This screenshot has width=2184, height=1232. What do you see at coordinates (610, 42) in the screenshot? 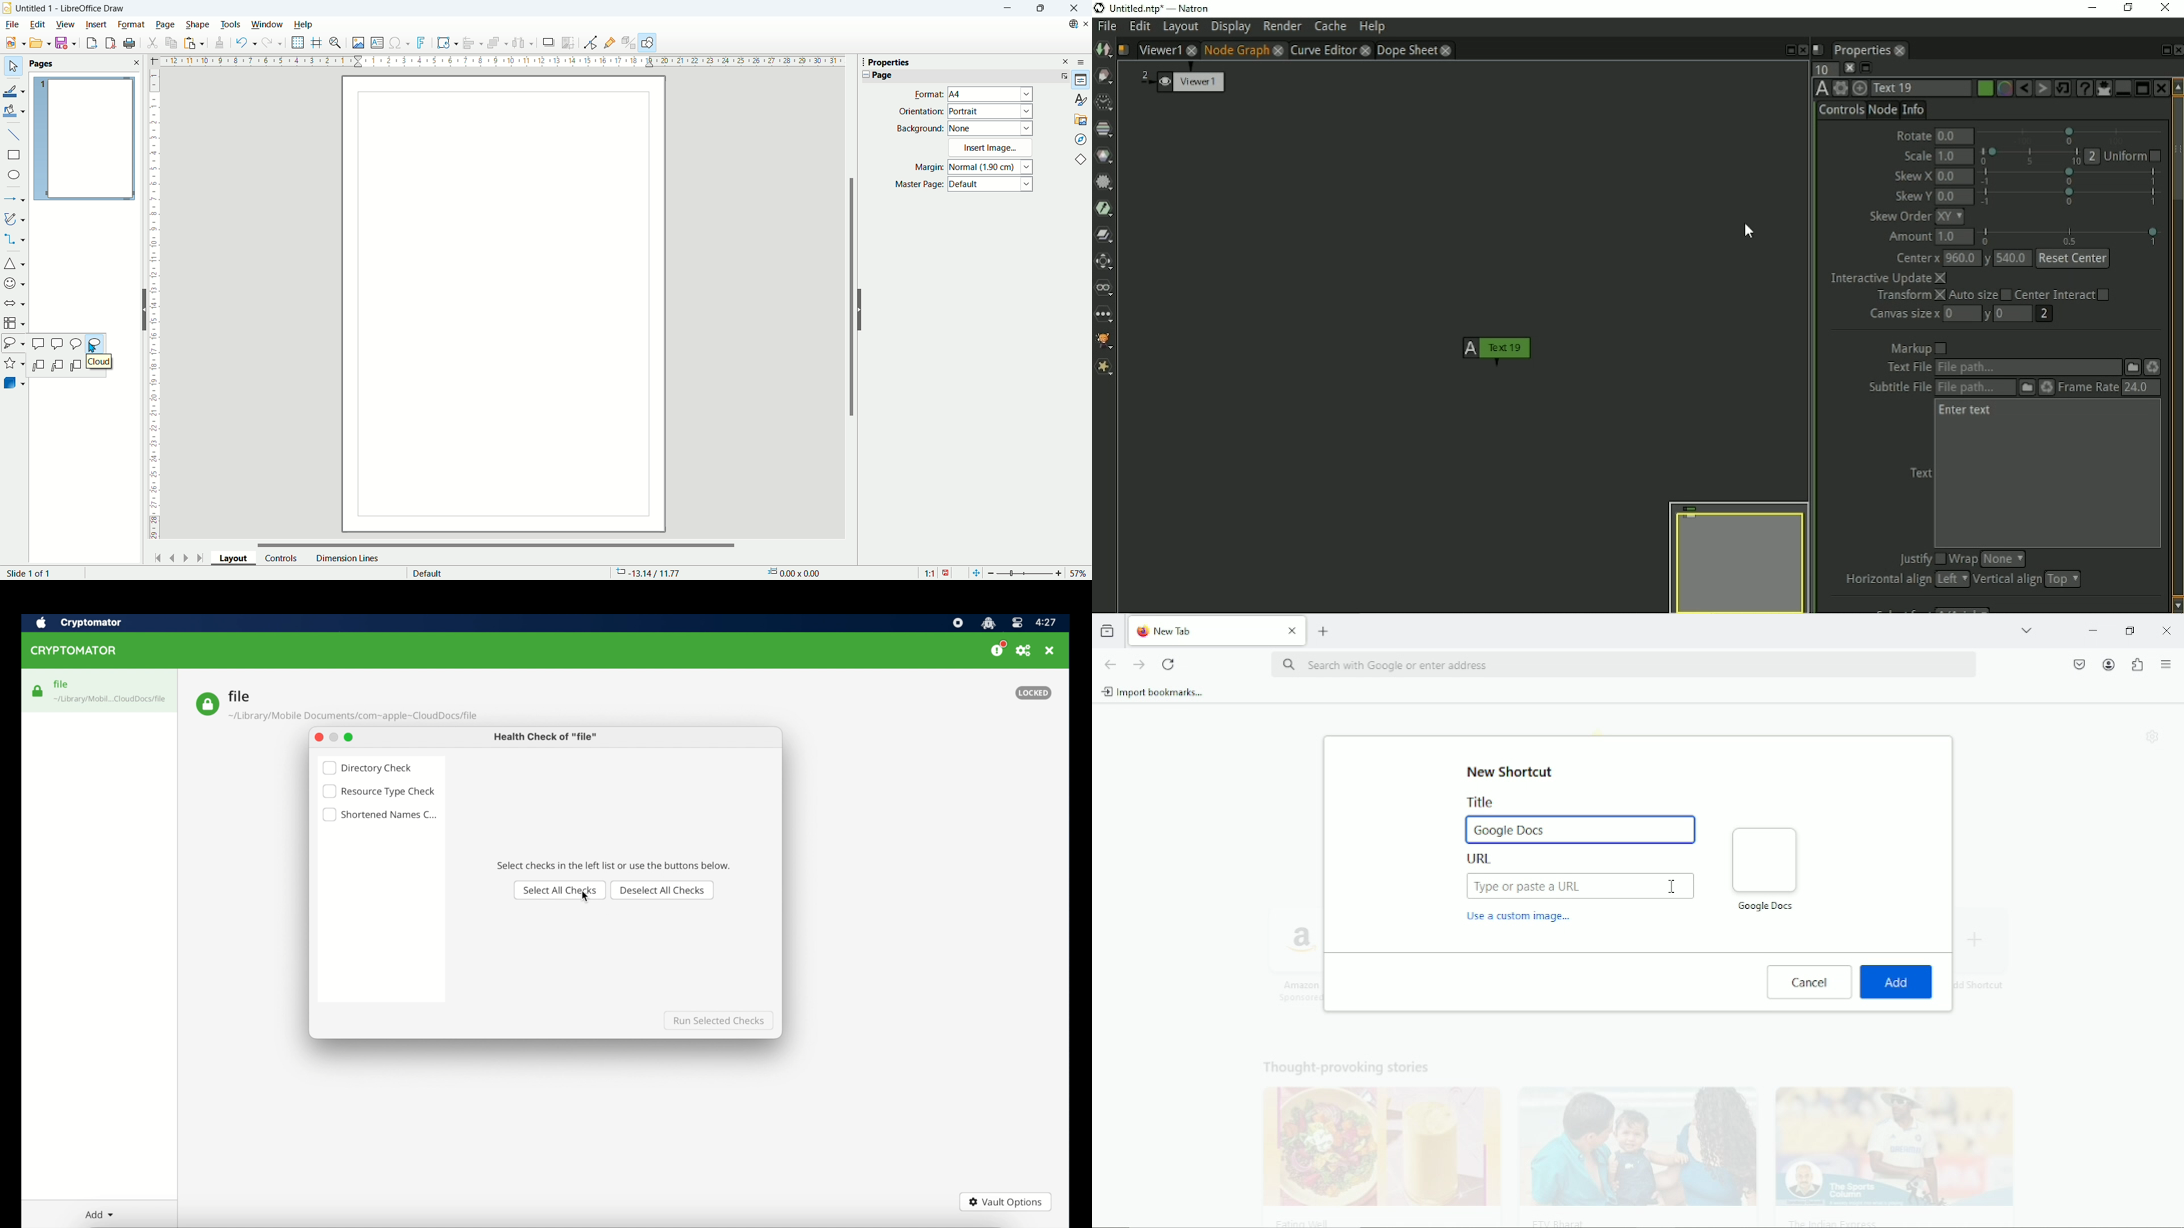
I see `gluepoint function` at bounding box center [610, 42].